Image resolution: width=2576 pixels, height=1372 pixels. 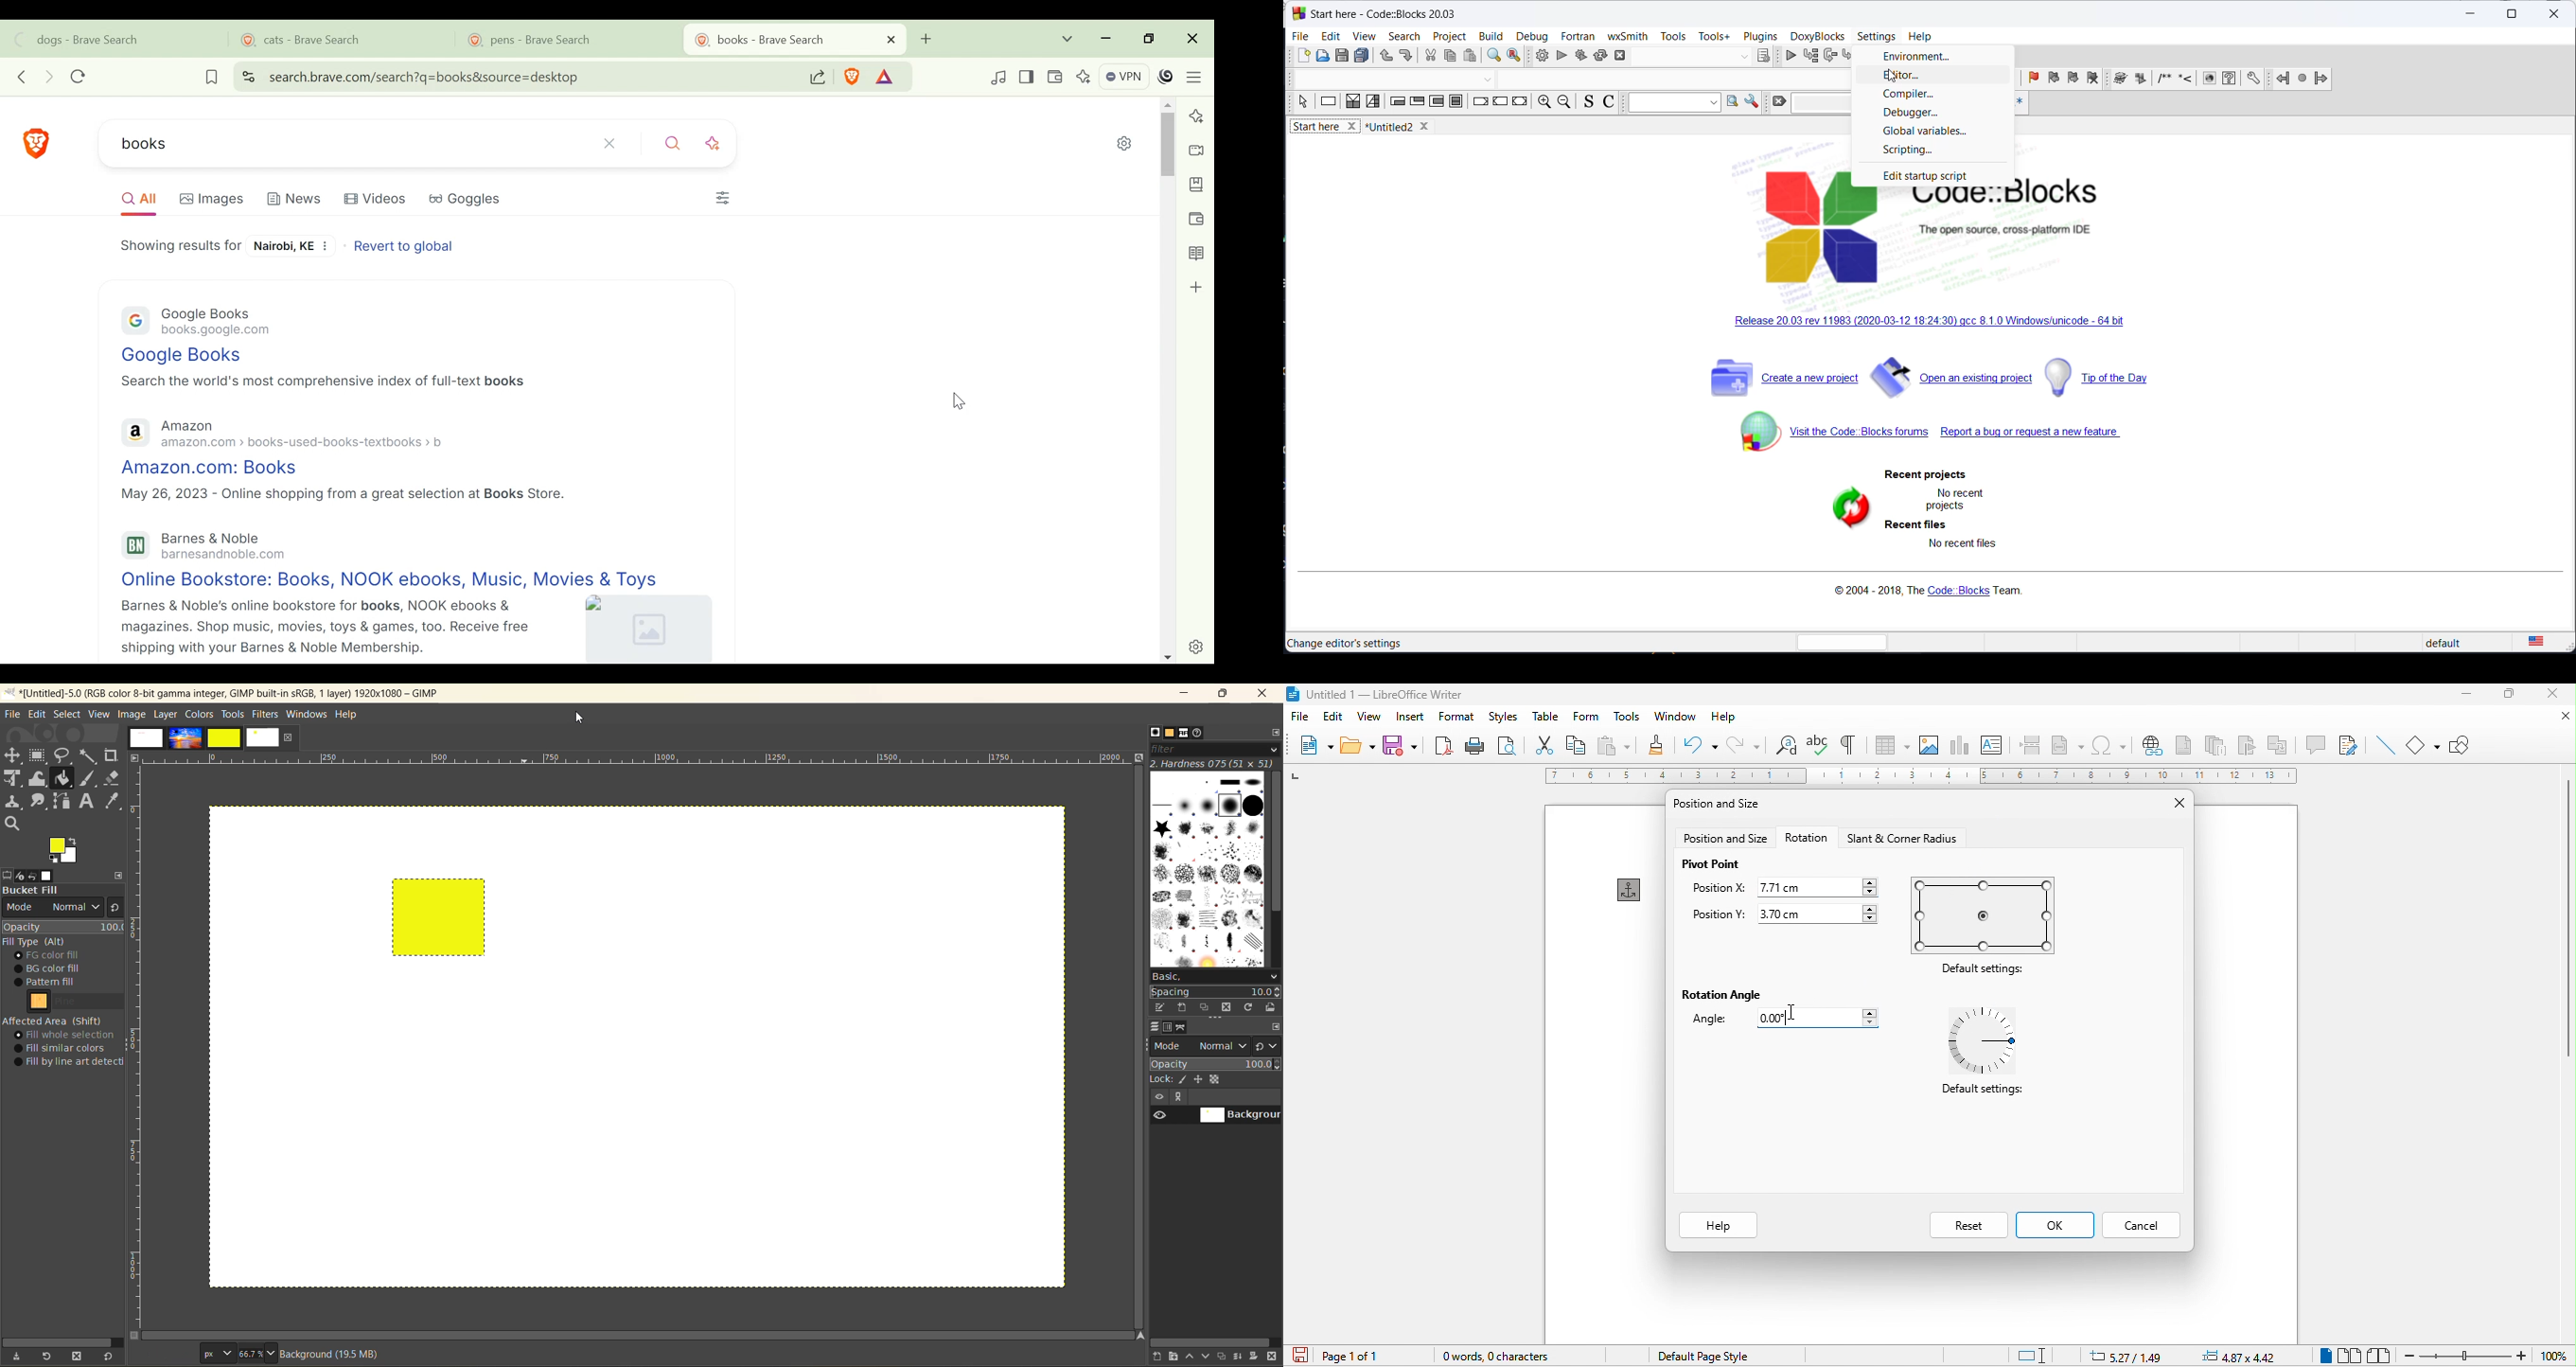 What do you see at coordinates (2316, 744) in the screenshot?
I see `comment` at bounding box center [2316, 744].